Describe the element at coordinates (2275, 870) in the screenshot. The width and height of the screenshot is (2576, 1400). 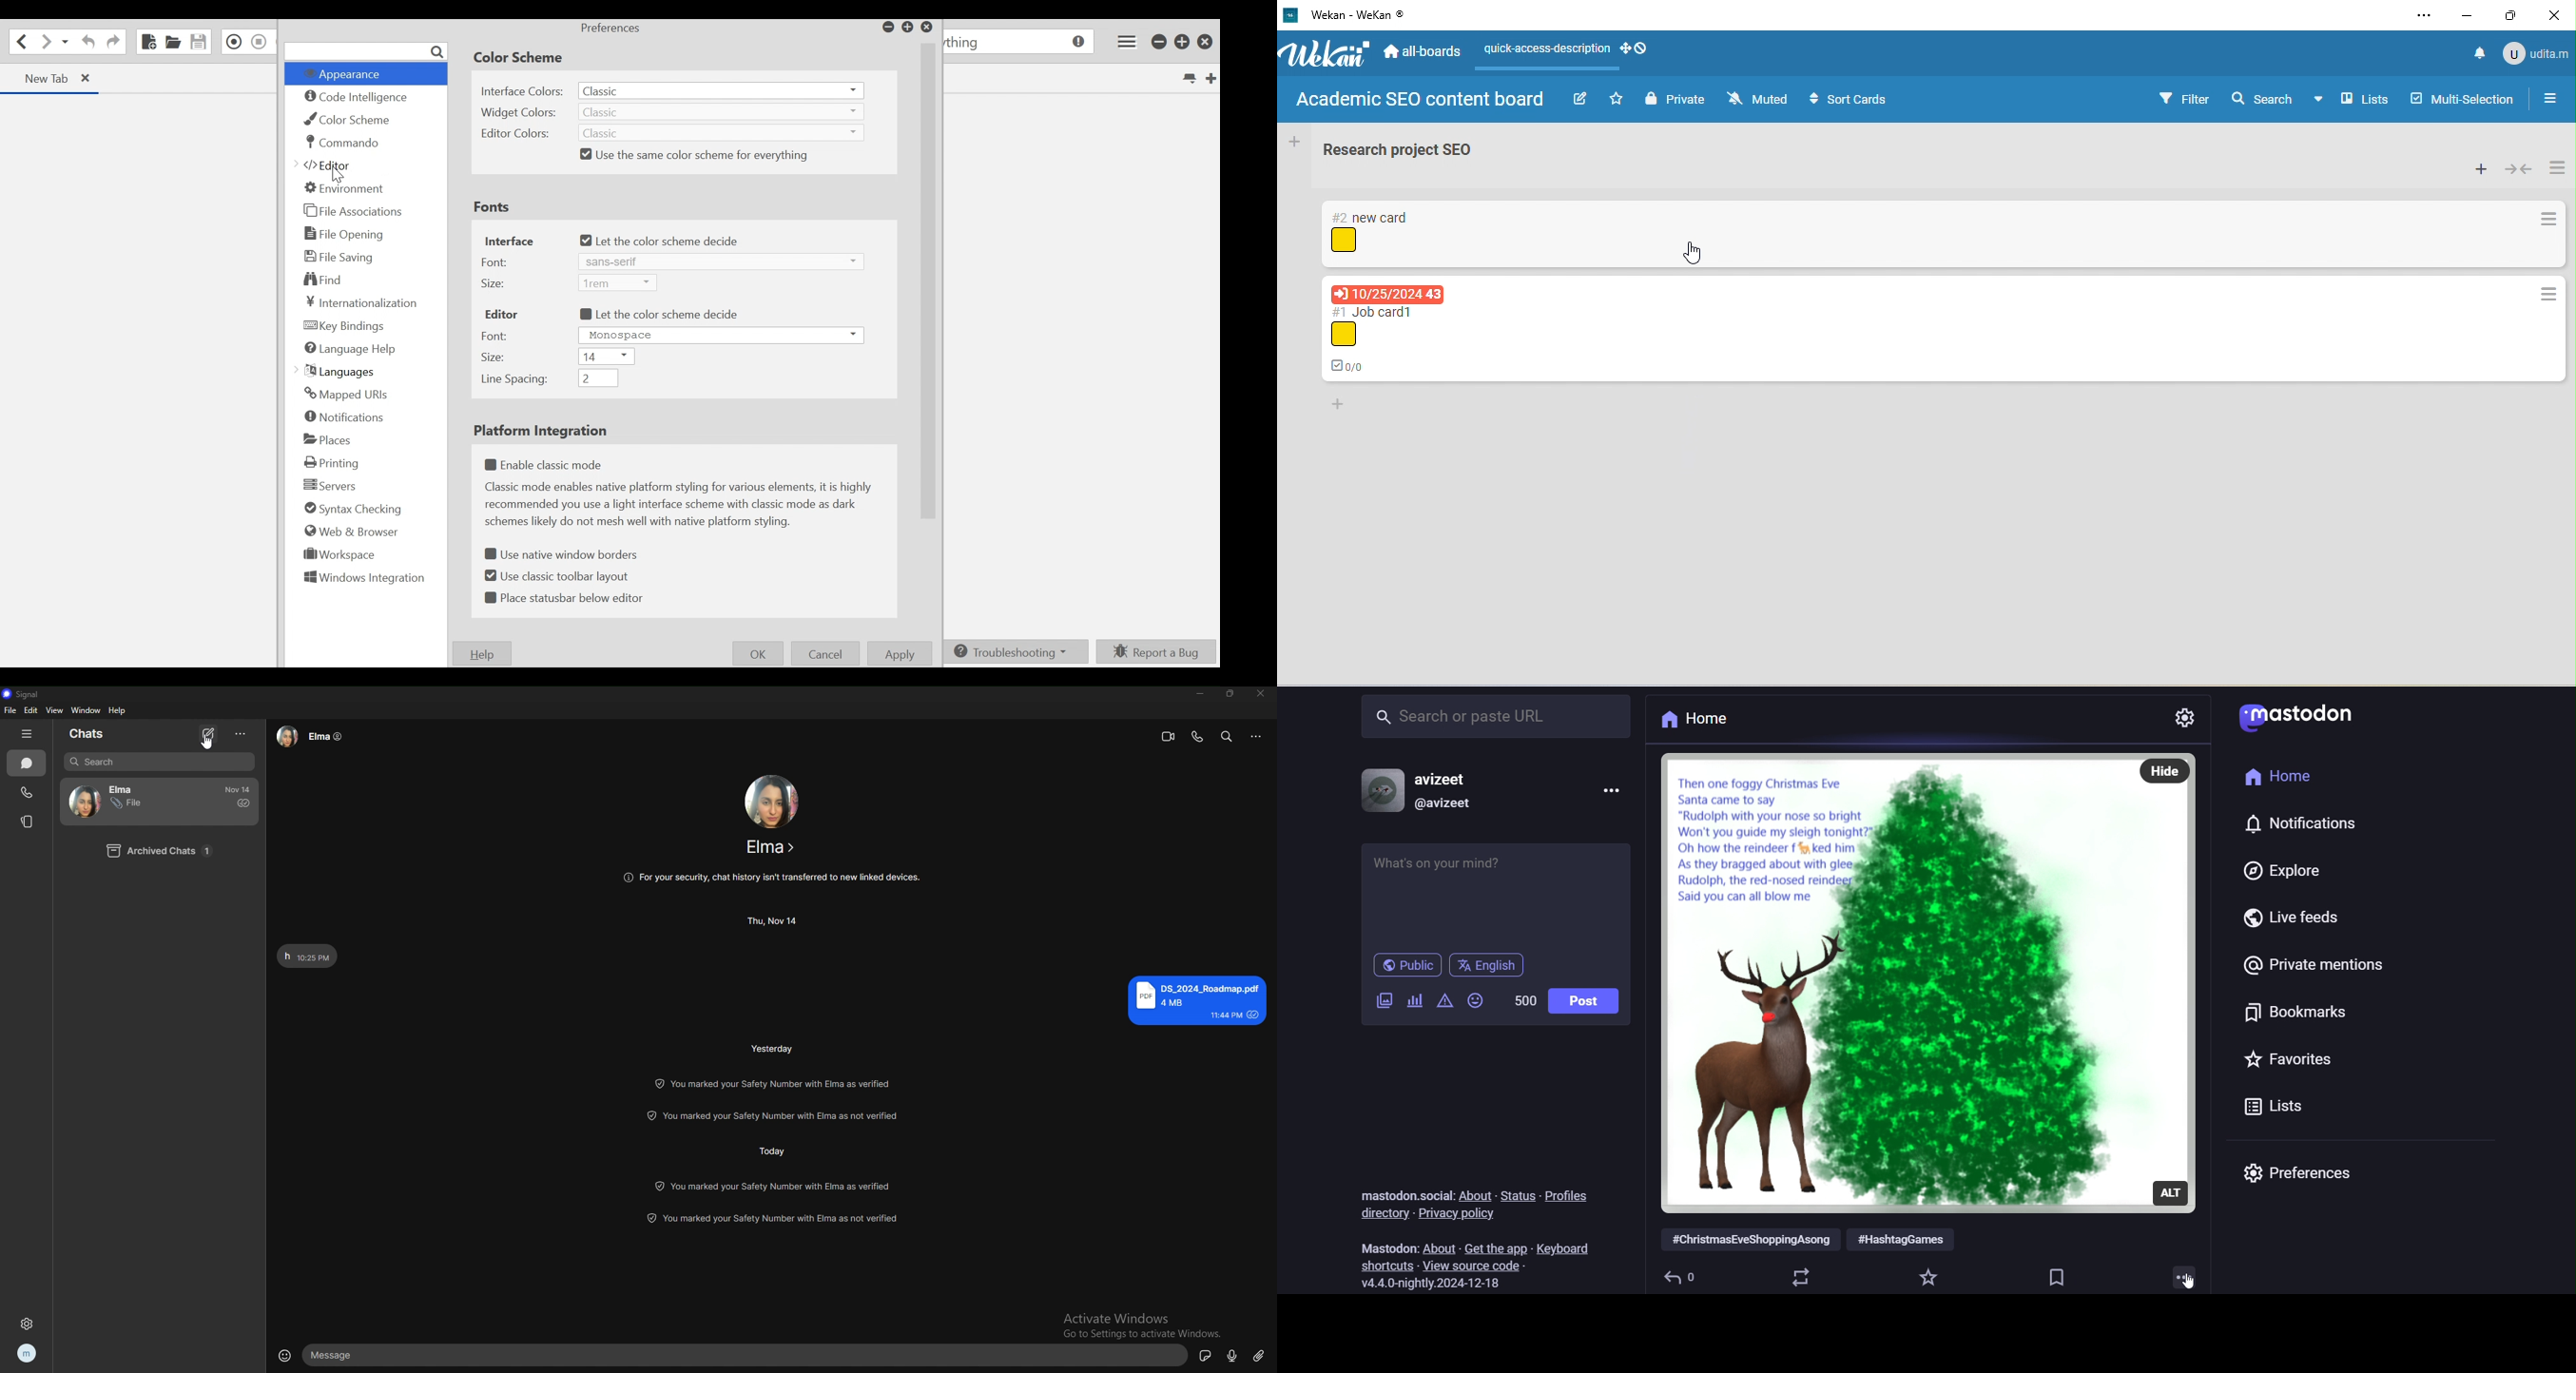
I see `explore` at that location.